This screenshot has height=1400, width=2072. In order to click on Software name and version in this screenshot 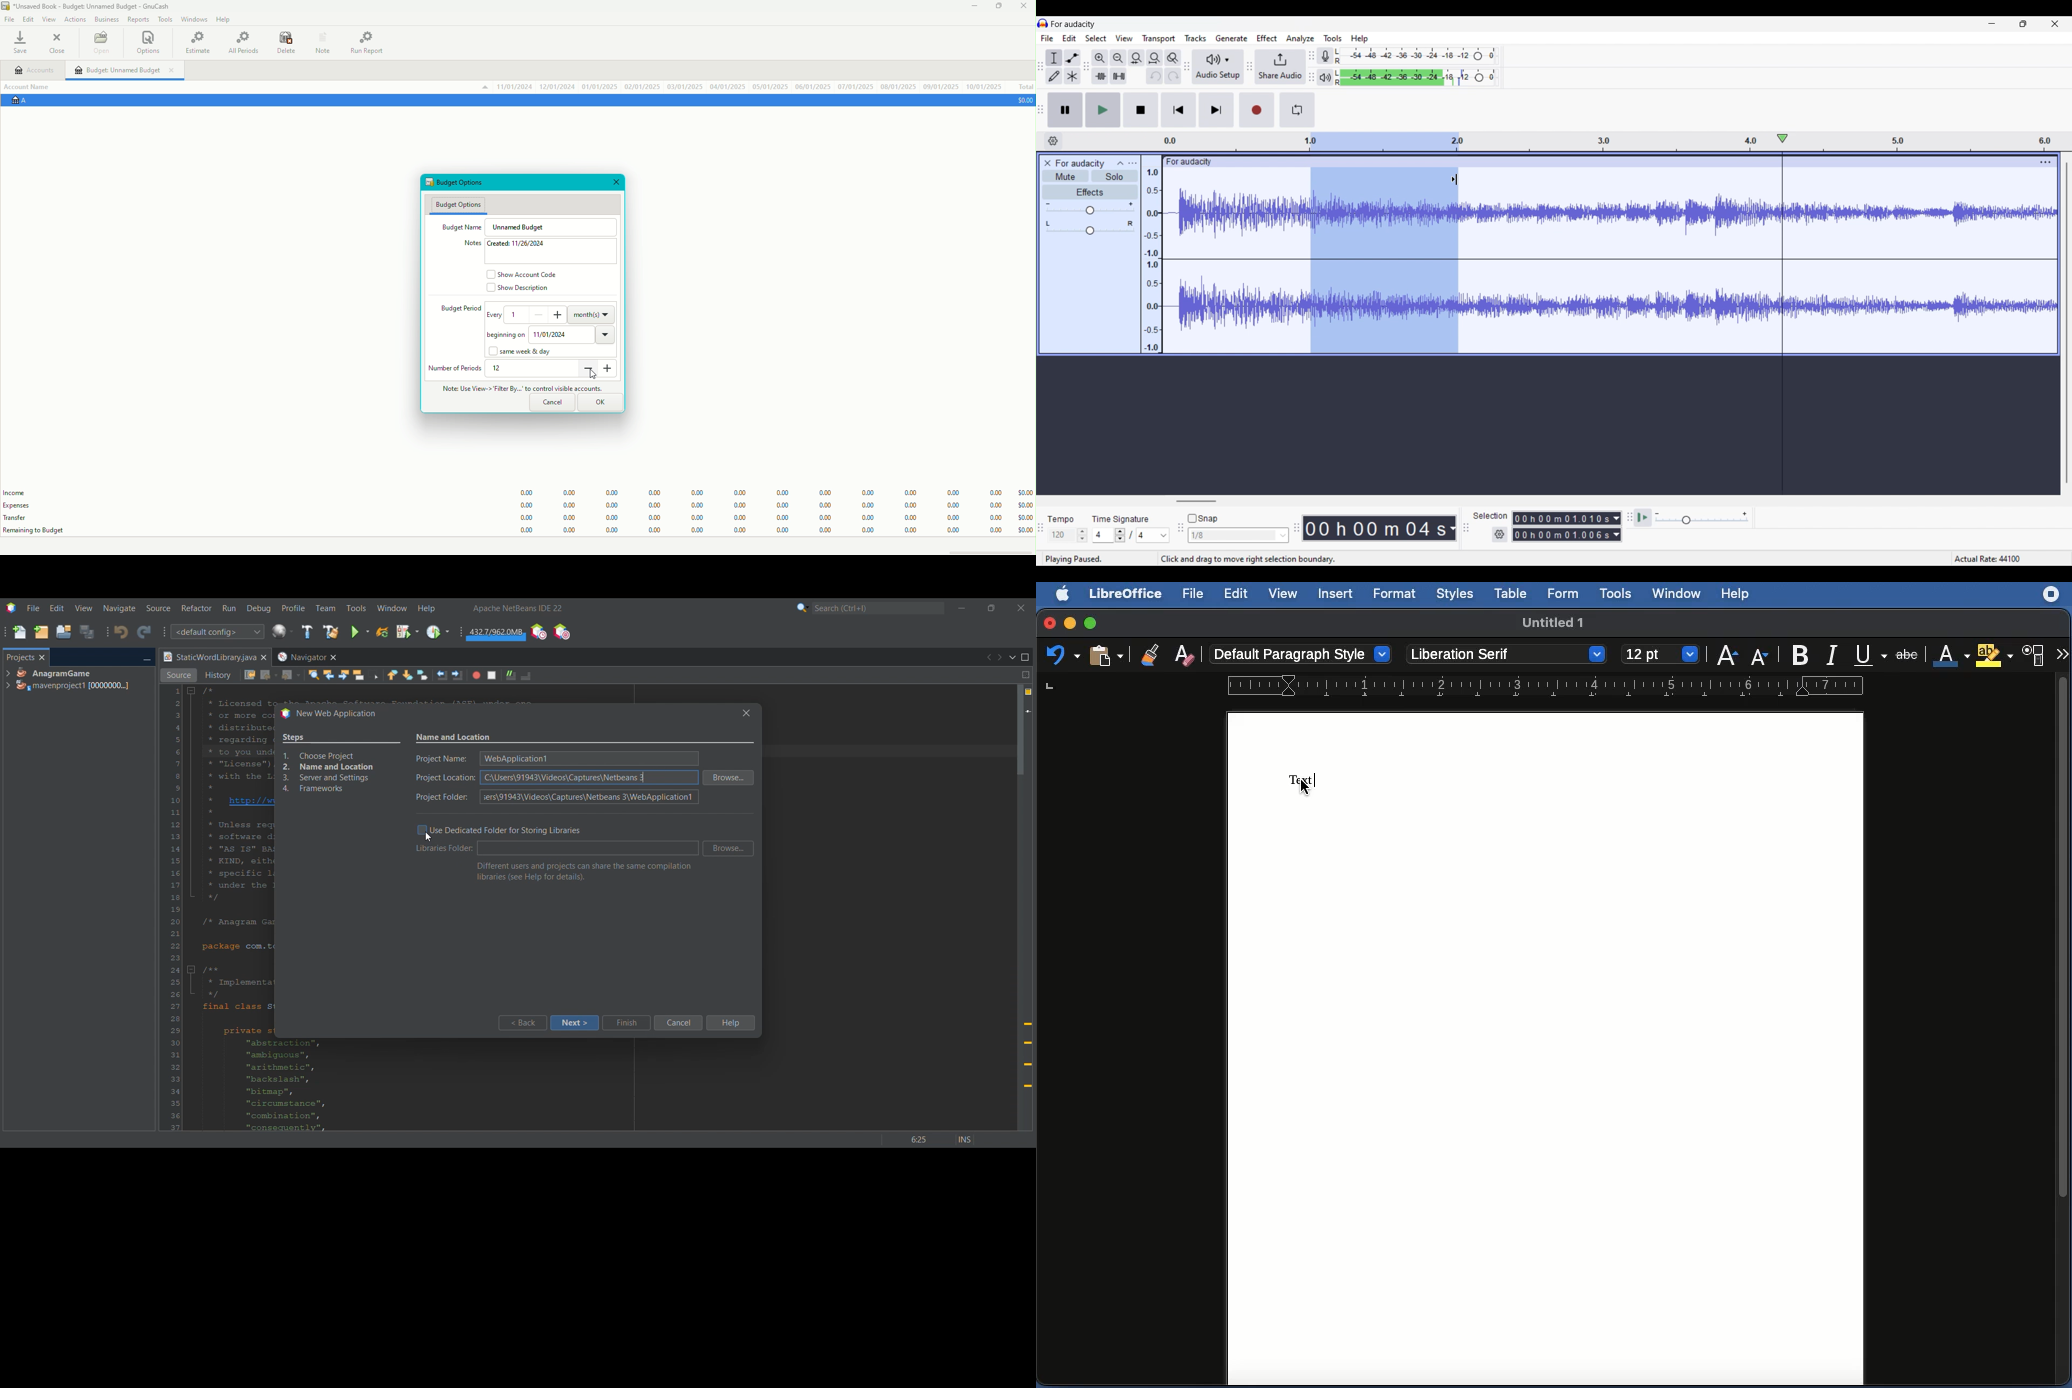, I will do `click(518, 608)`.